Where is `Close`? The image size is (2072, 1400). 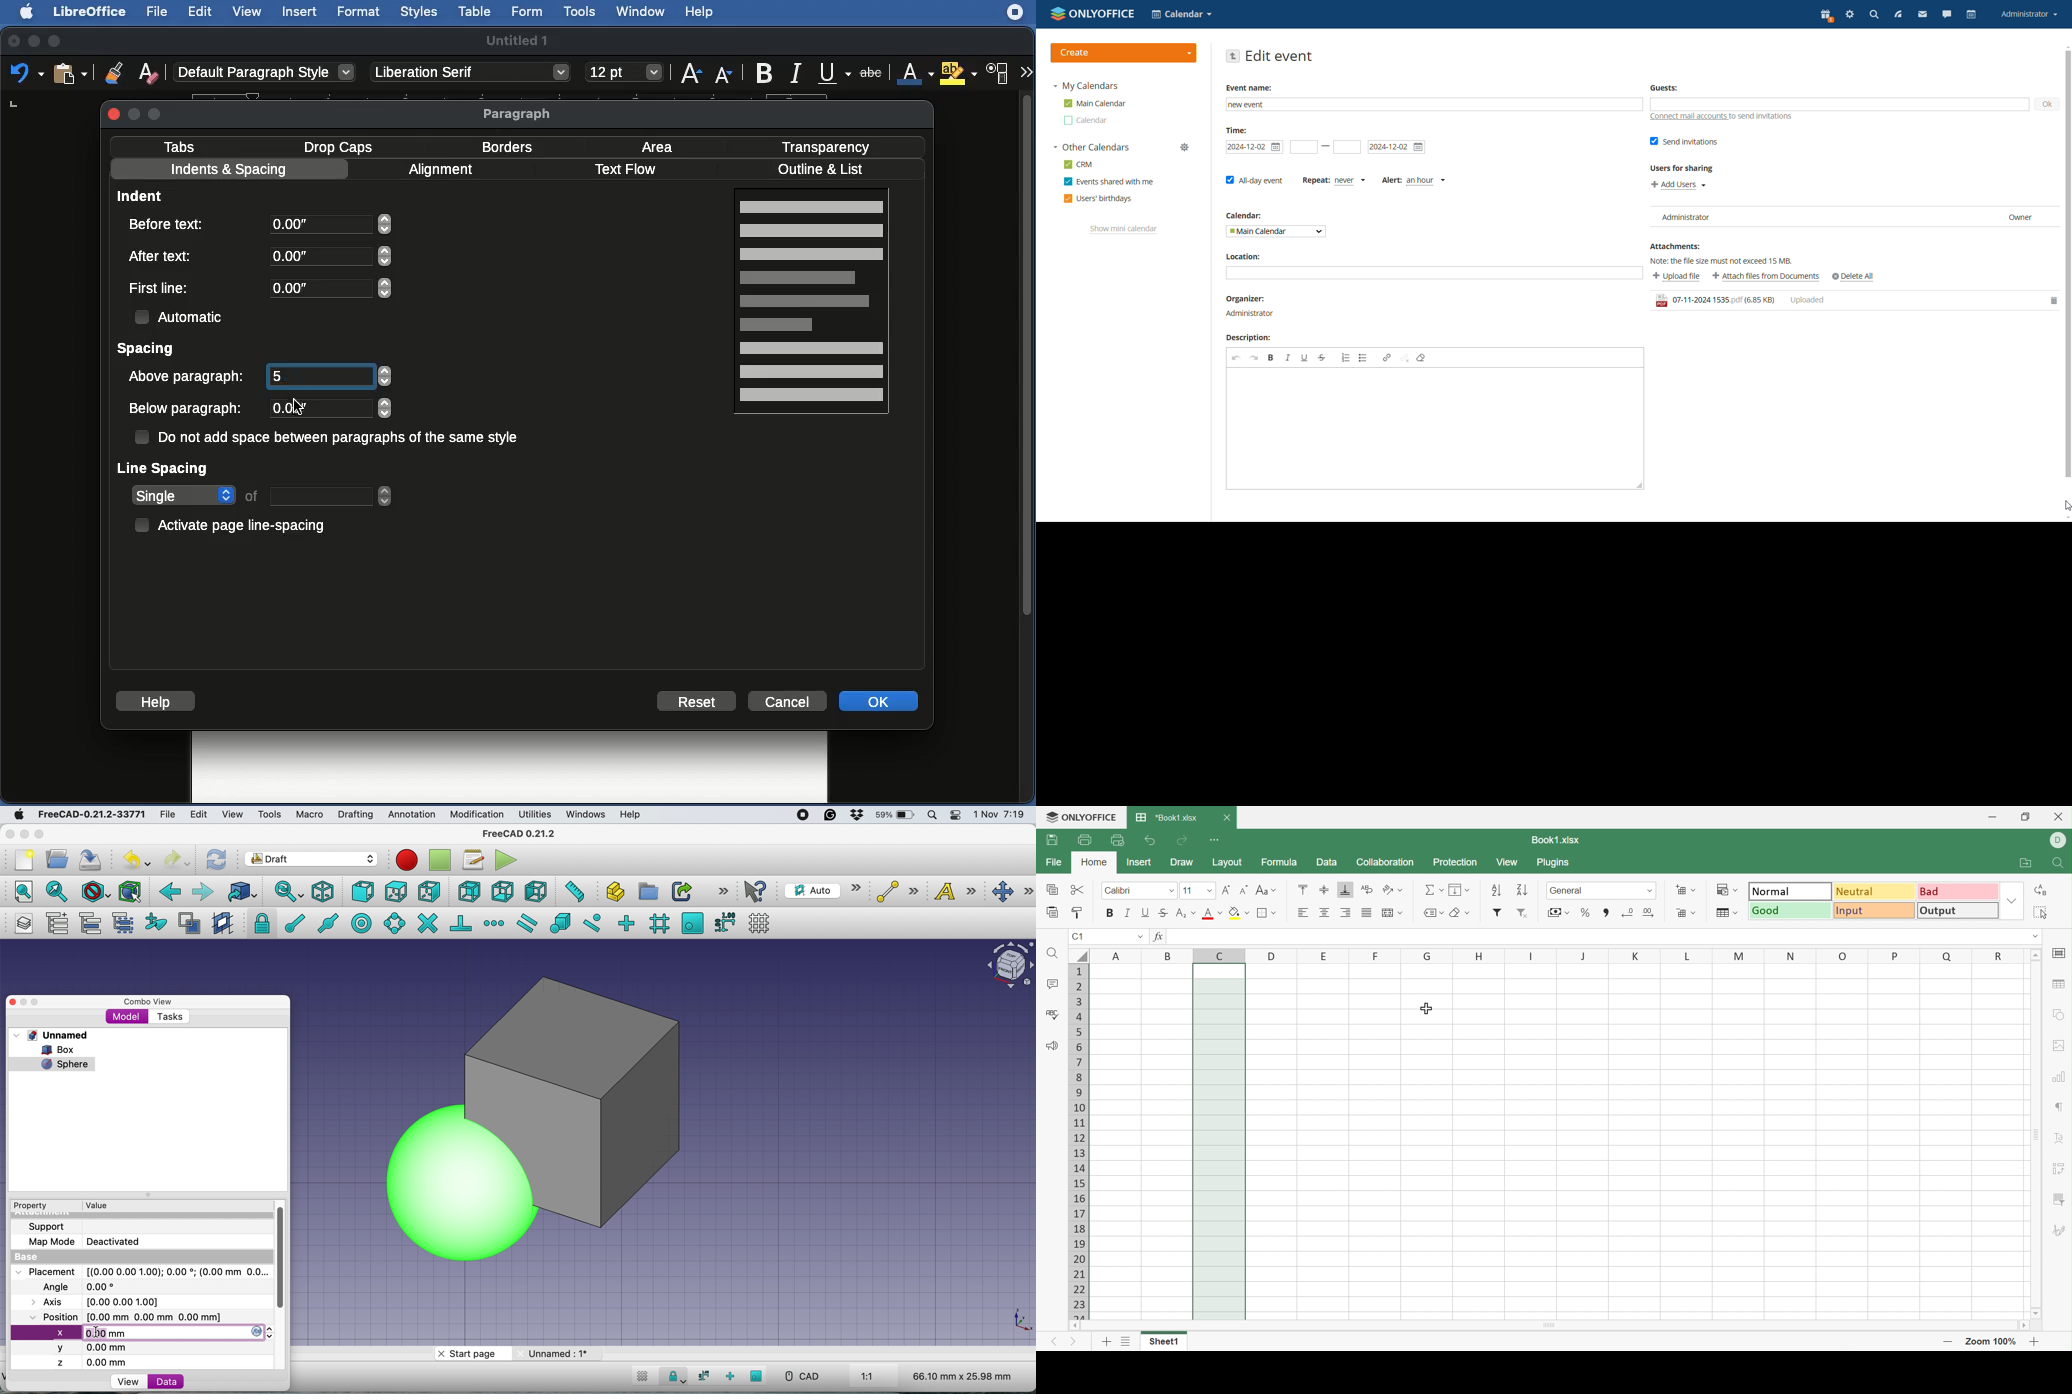
Close is located at coordinates (2058, 816).